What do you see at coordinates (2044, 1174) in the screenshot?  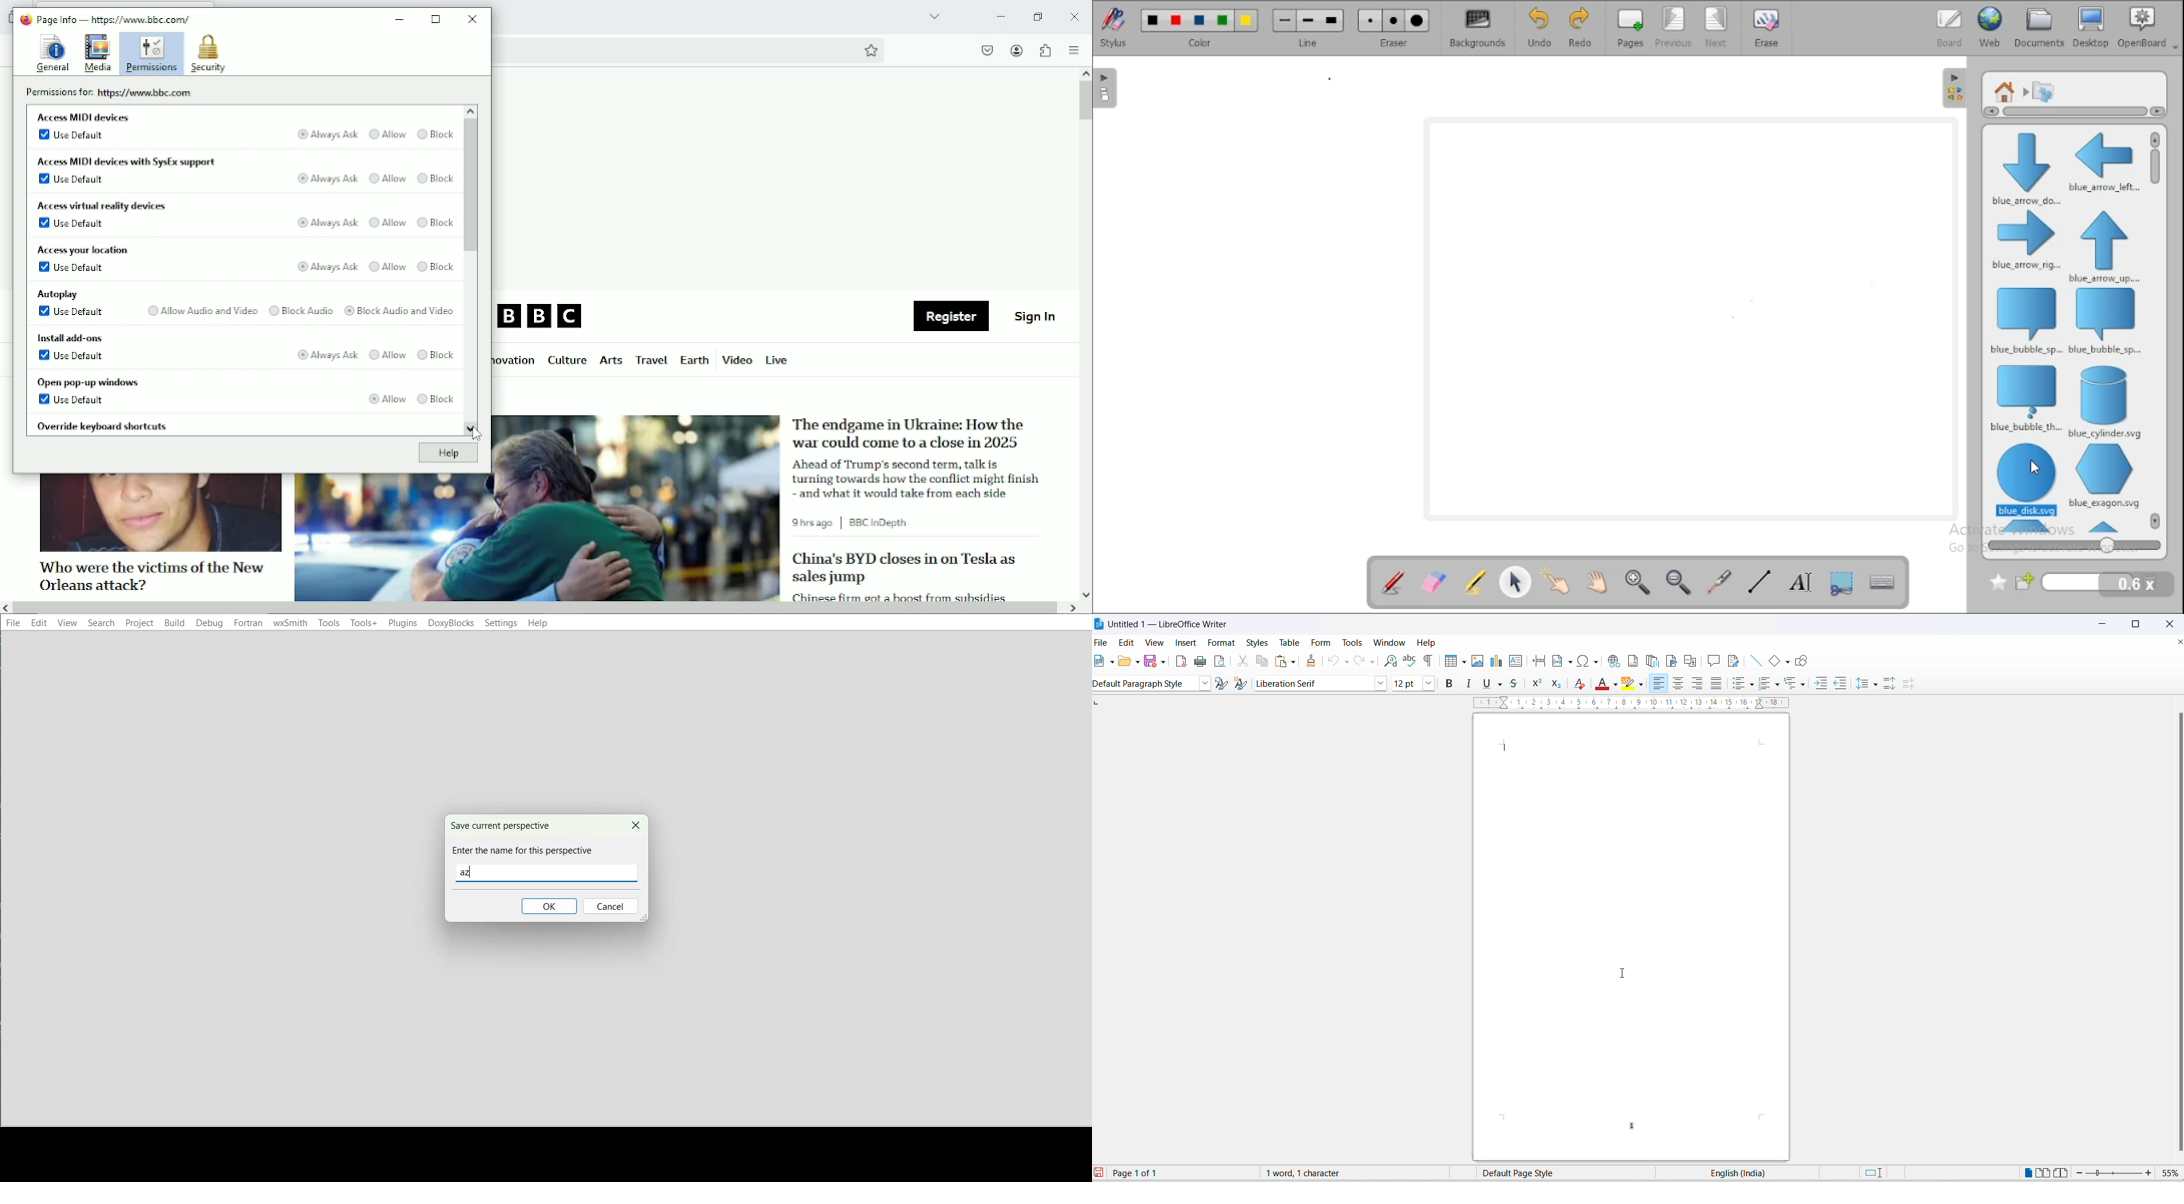 I see `multipage view` at bounding box center [2044, 1174].